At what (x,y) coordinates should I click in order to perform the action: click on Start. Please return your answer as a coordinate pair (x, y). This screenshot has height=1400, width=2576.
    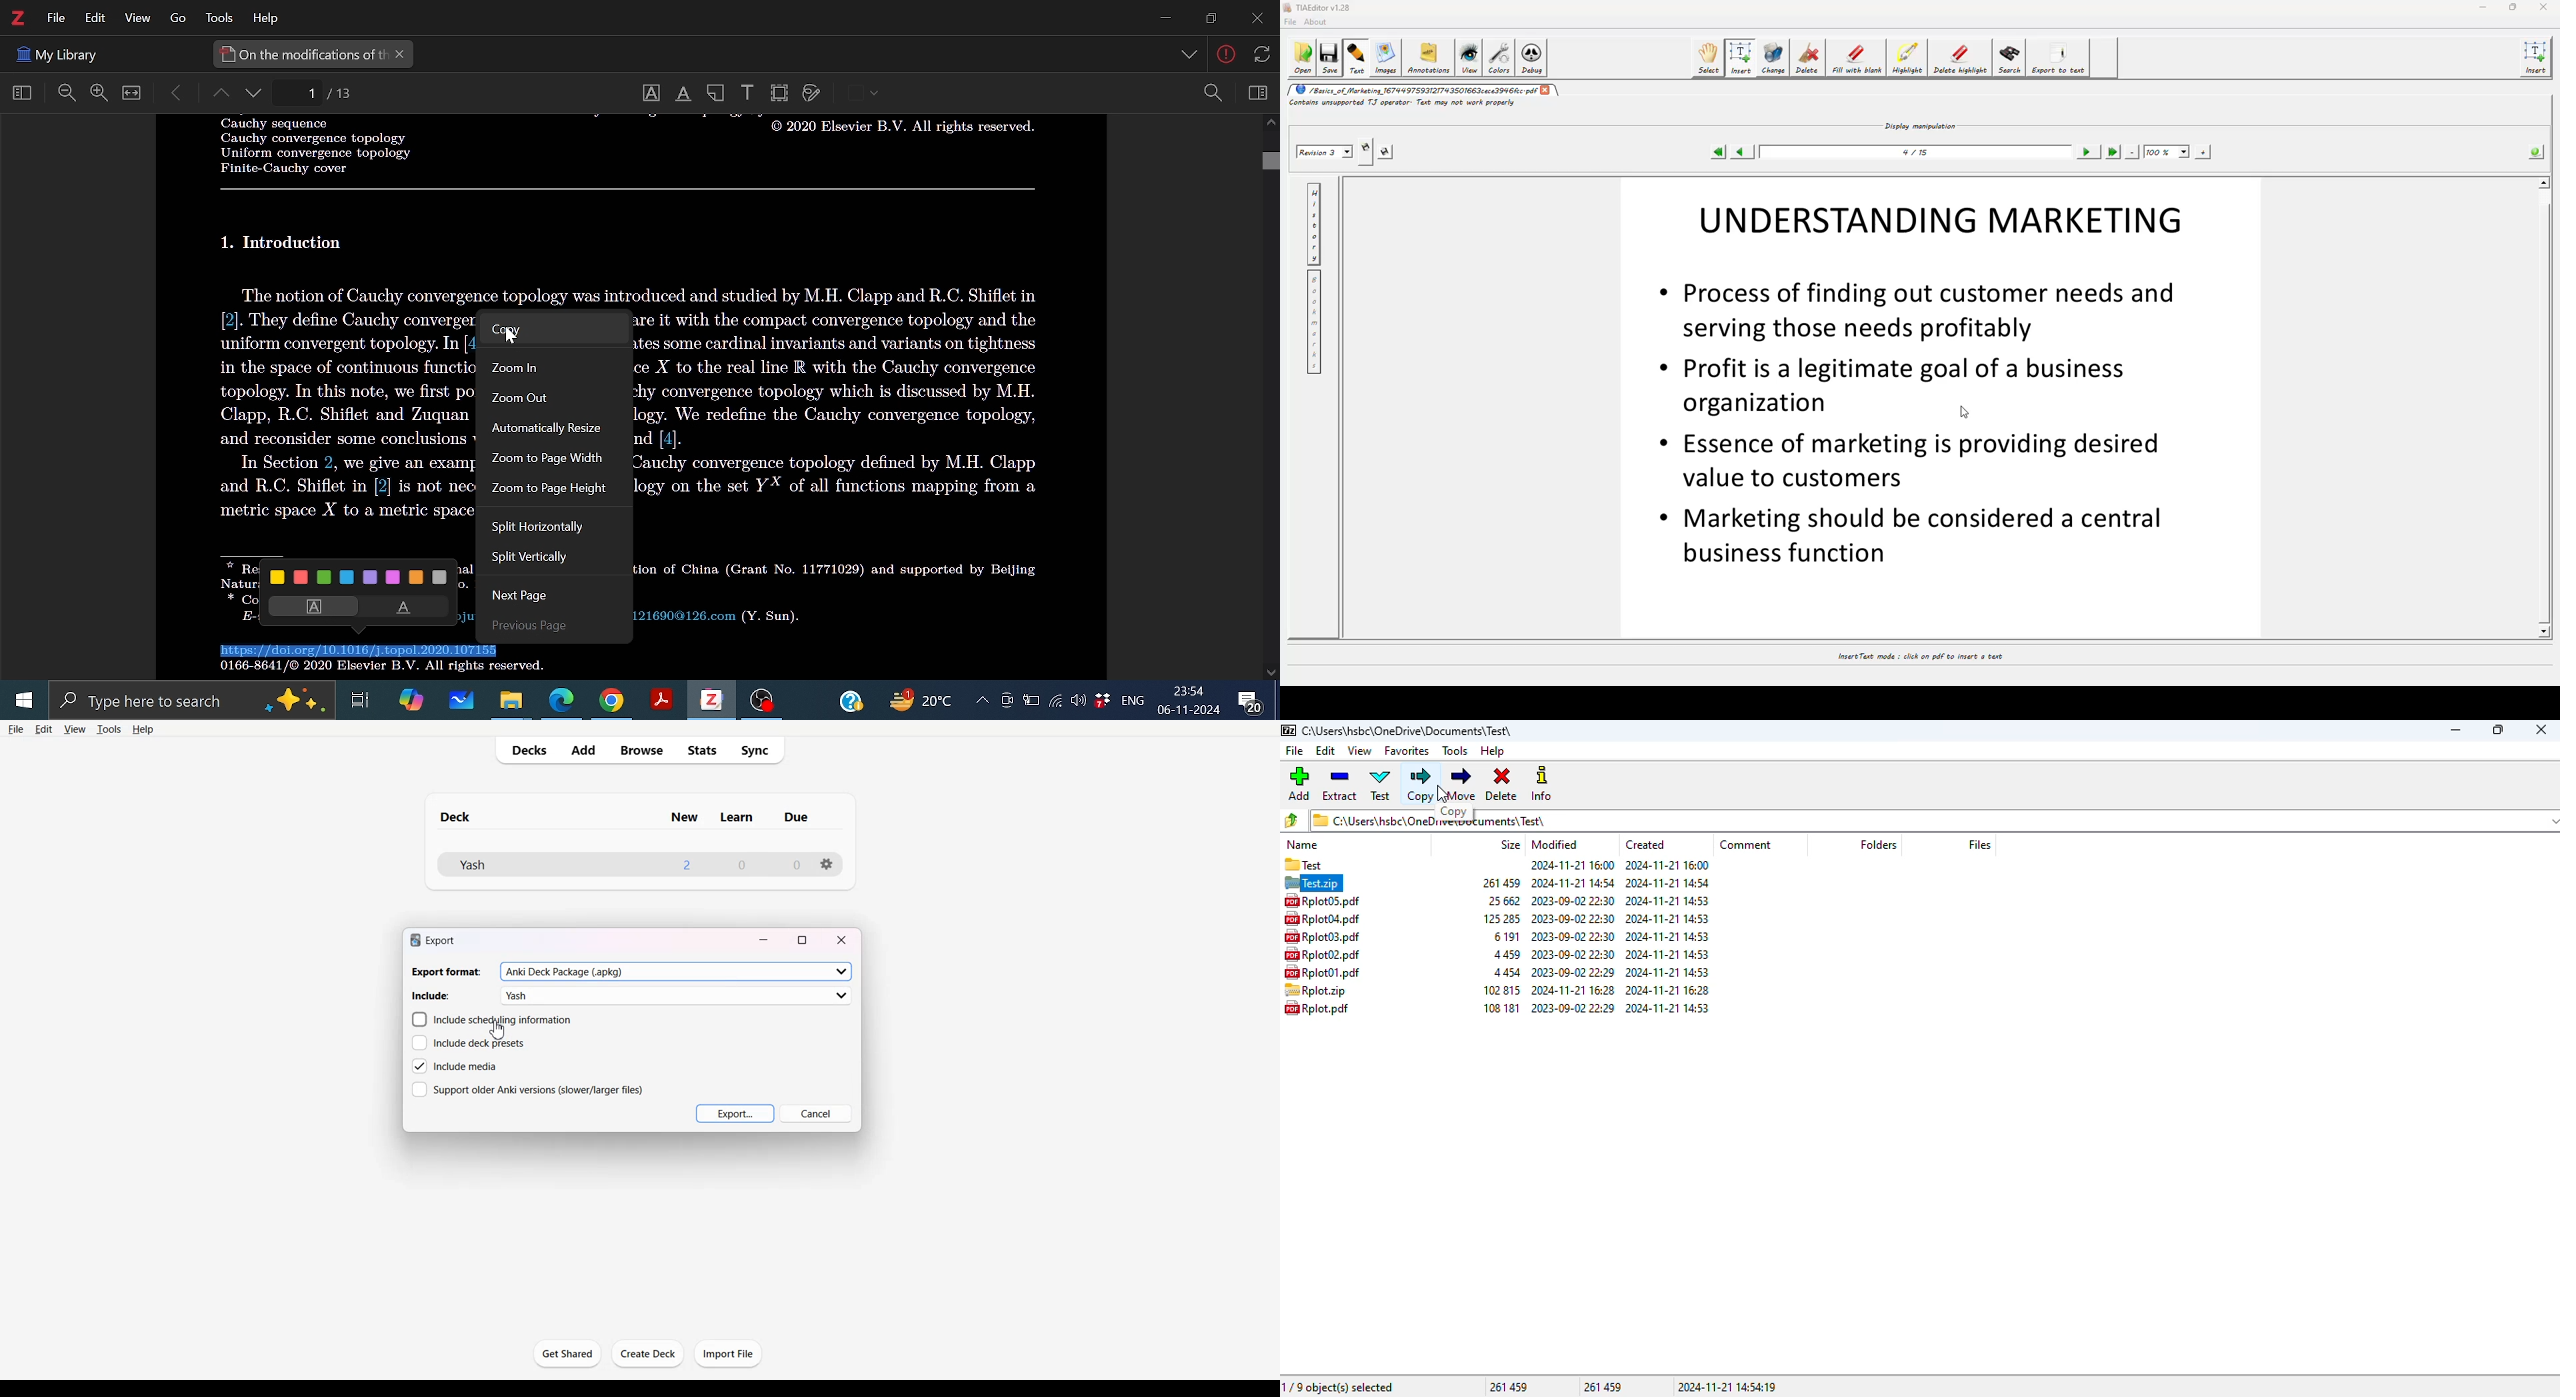
    Looking at the image, I should click on (19, 701).